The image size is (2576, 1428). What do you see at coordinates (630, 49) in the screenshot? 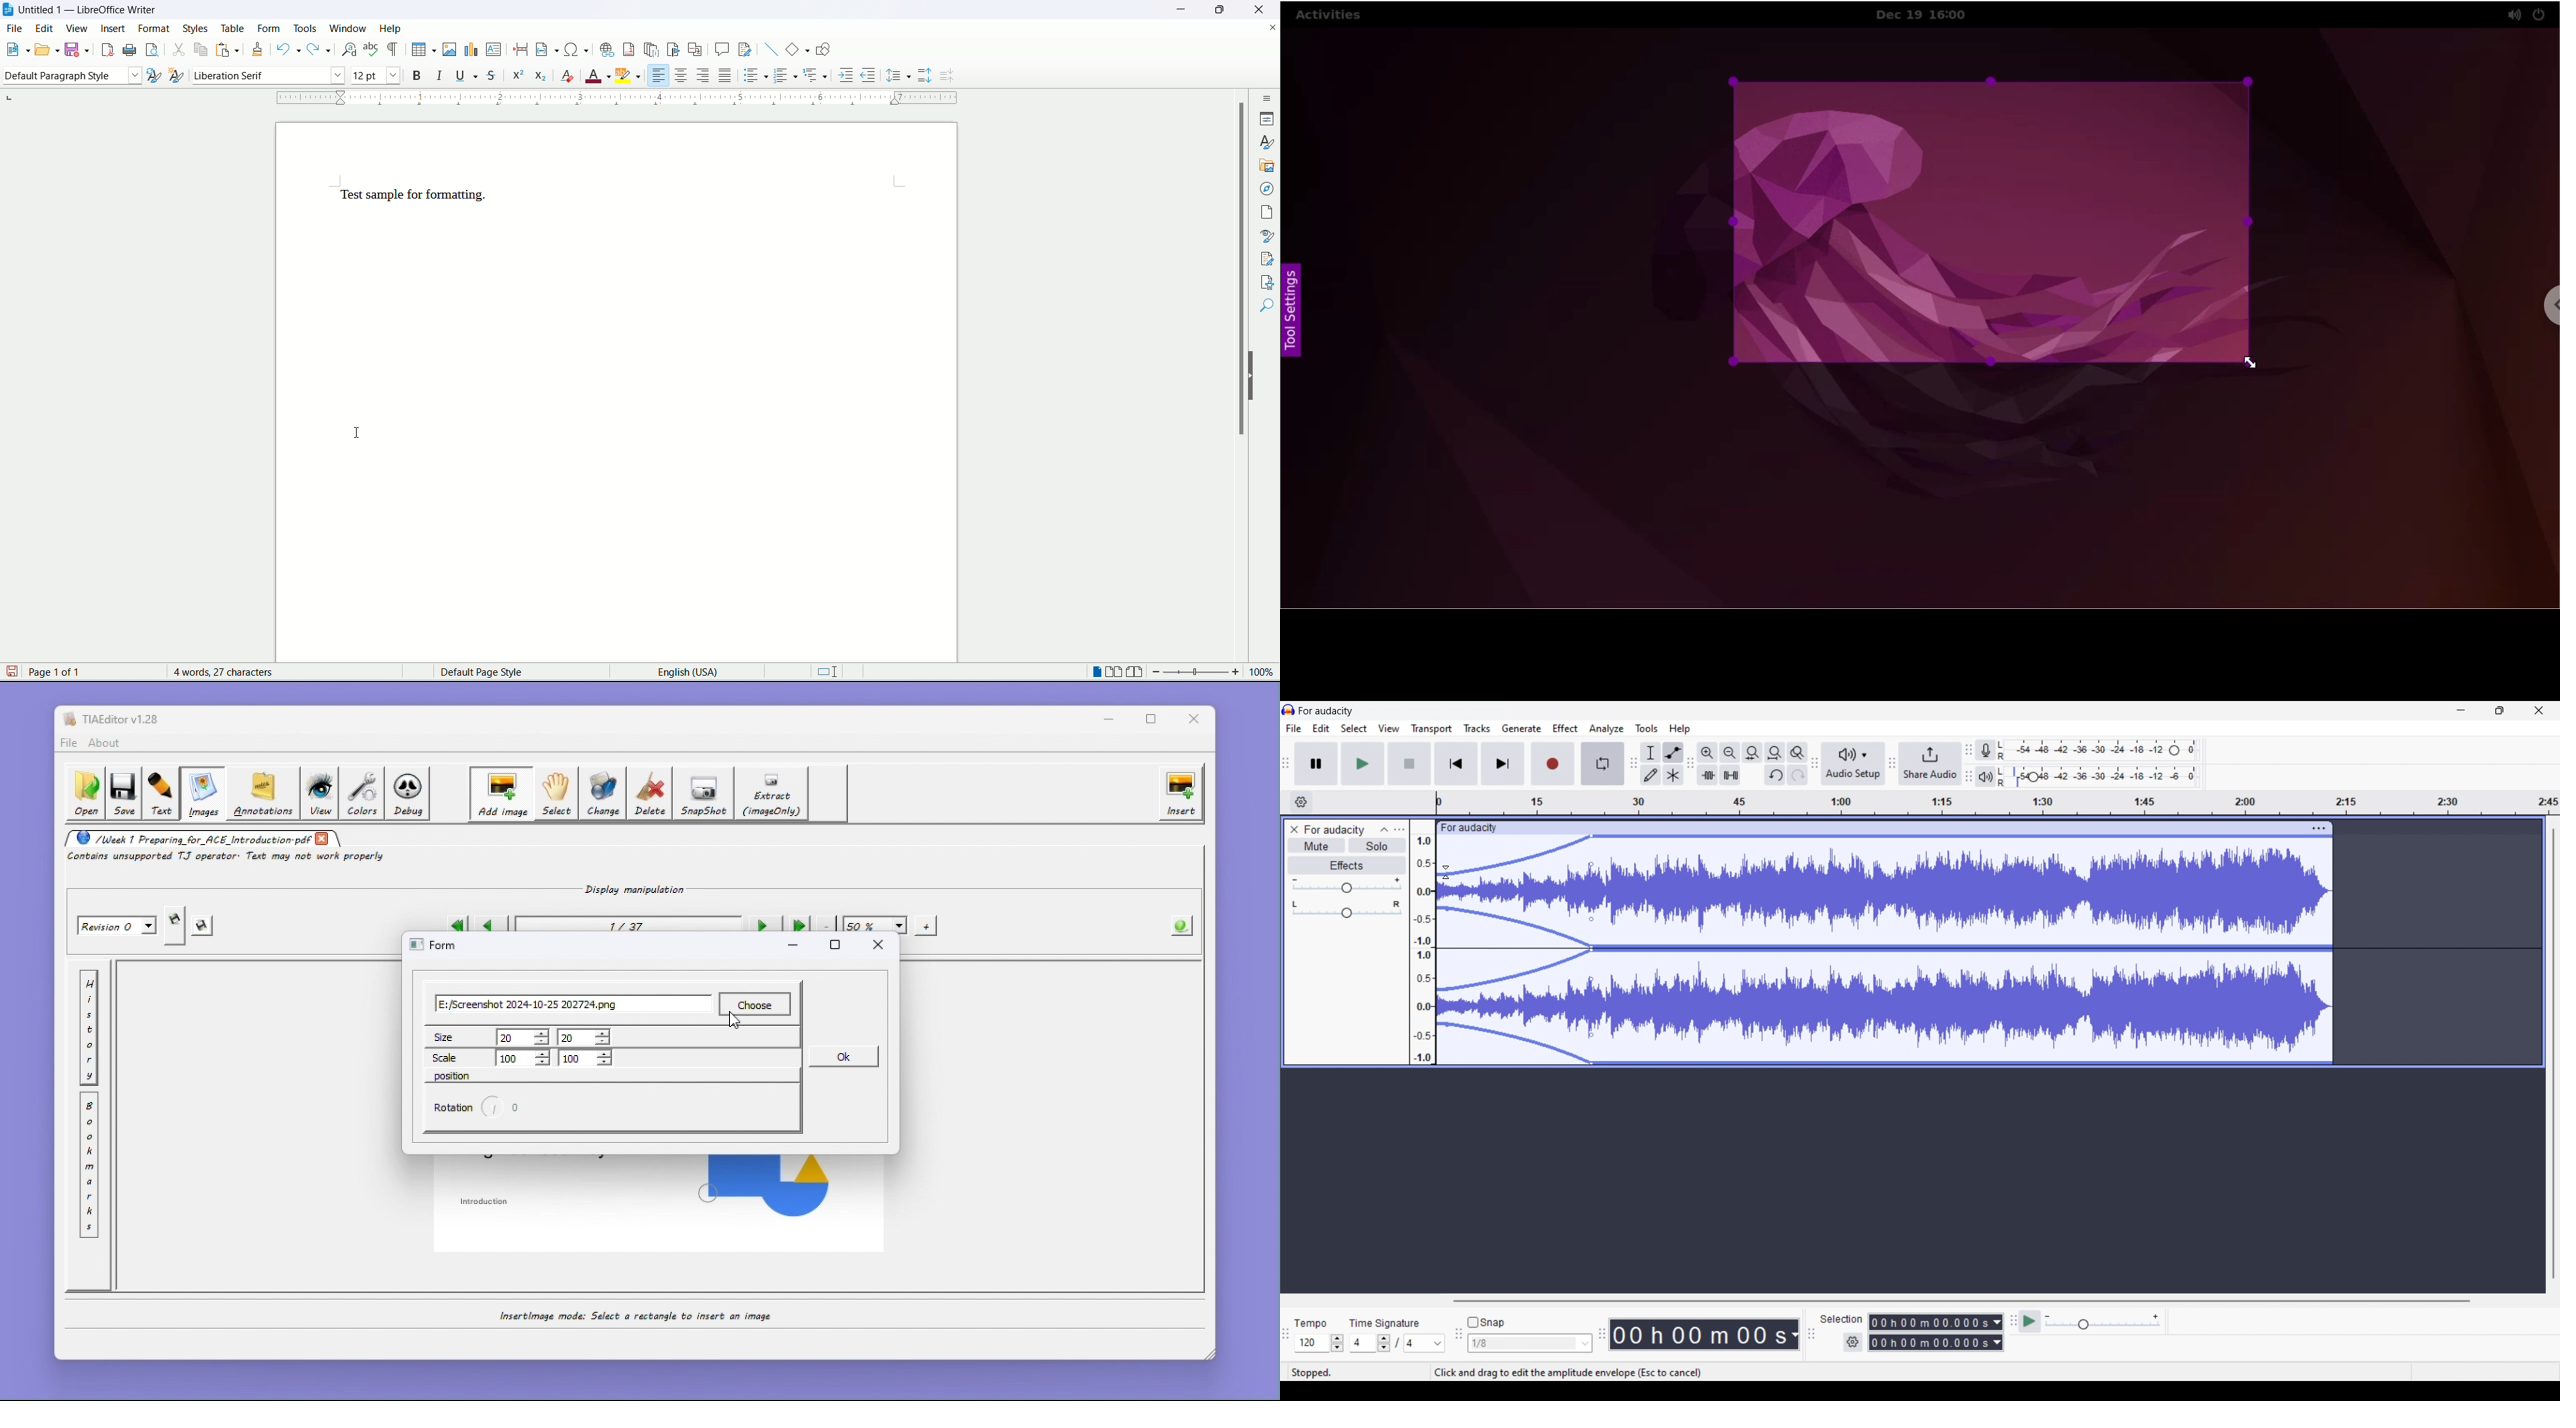
I see `insert footnote` at bounding box center [630, 49].